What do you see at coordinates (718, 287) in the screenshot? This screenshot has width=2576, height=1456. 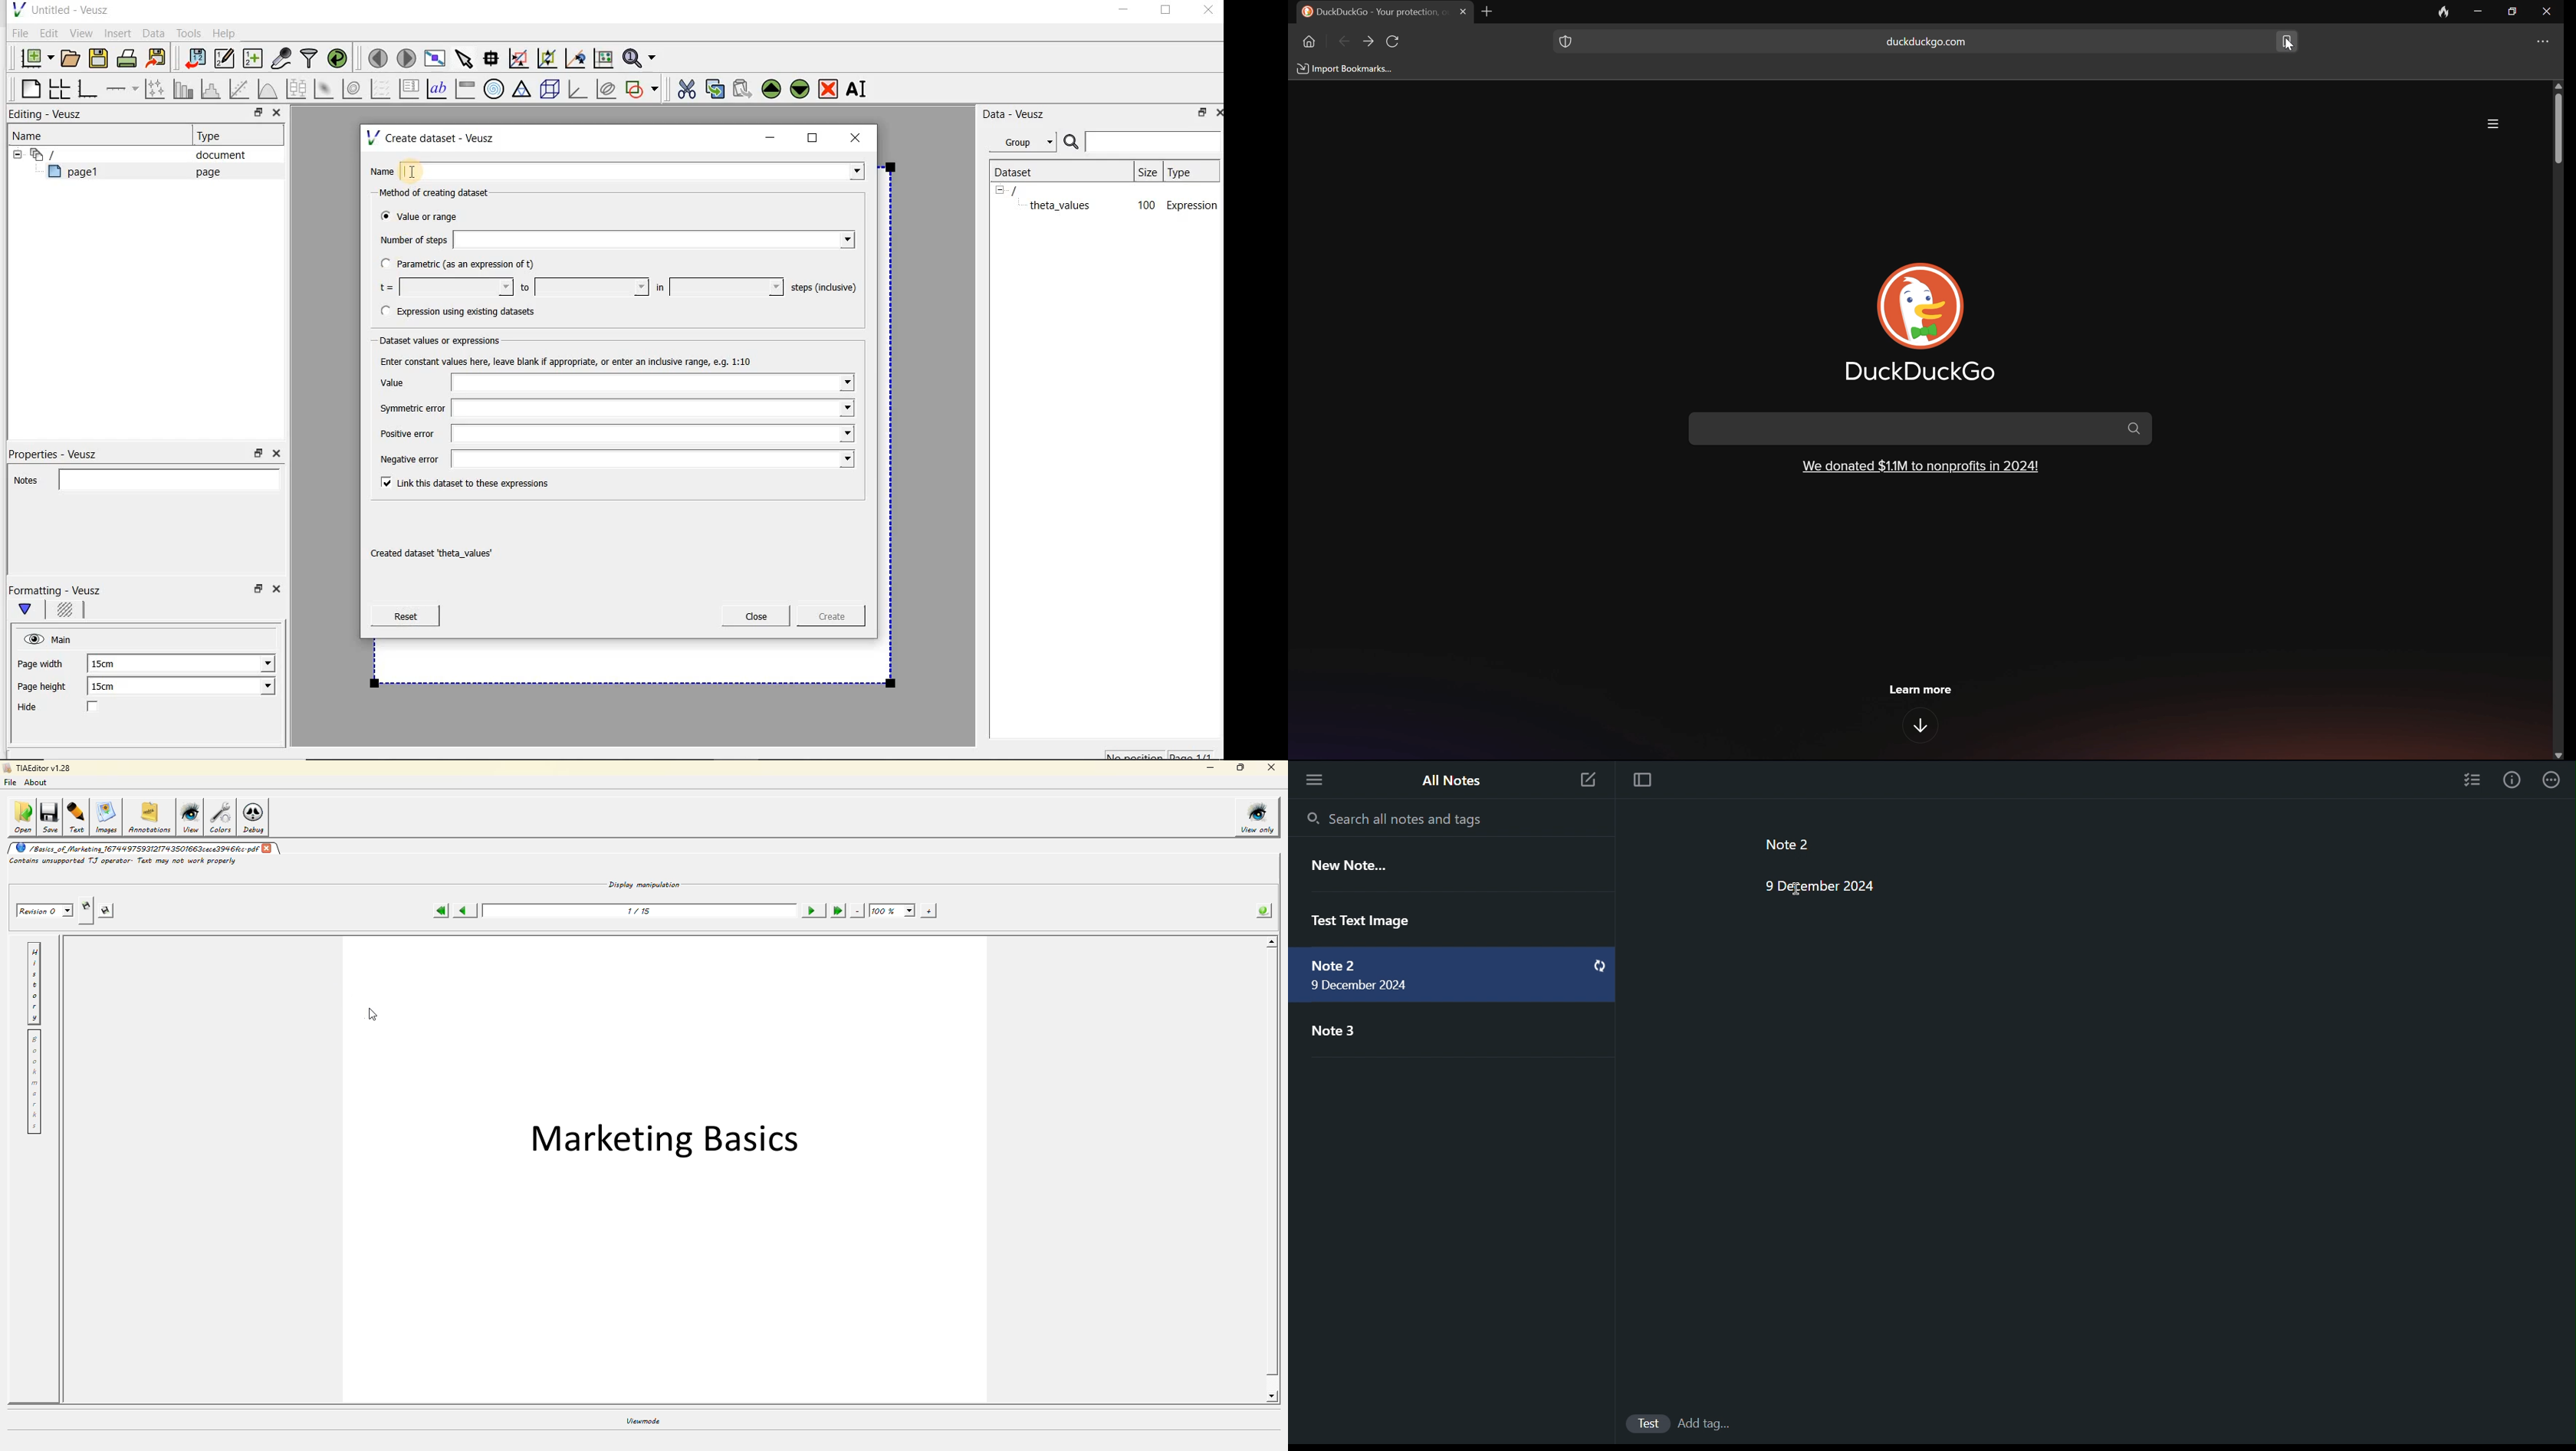 I see `in ` at bounding box center [718, 287].